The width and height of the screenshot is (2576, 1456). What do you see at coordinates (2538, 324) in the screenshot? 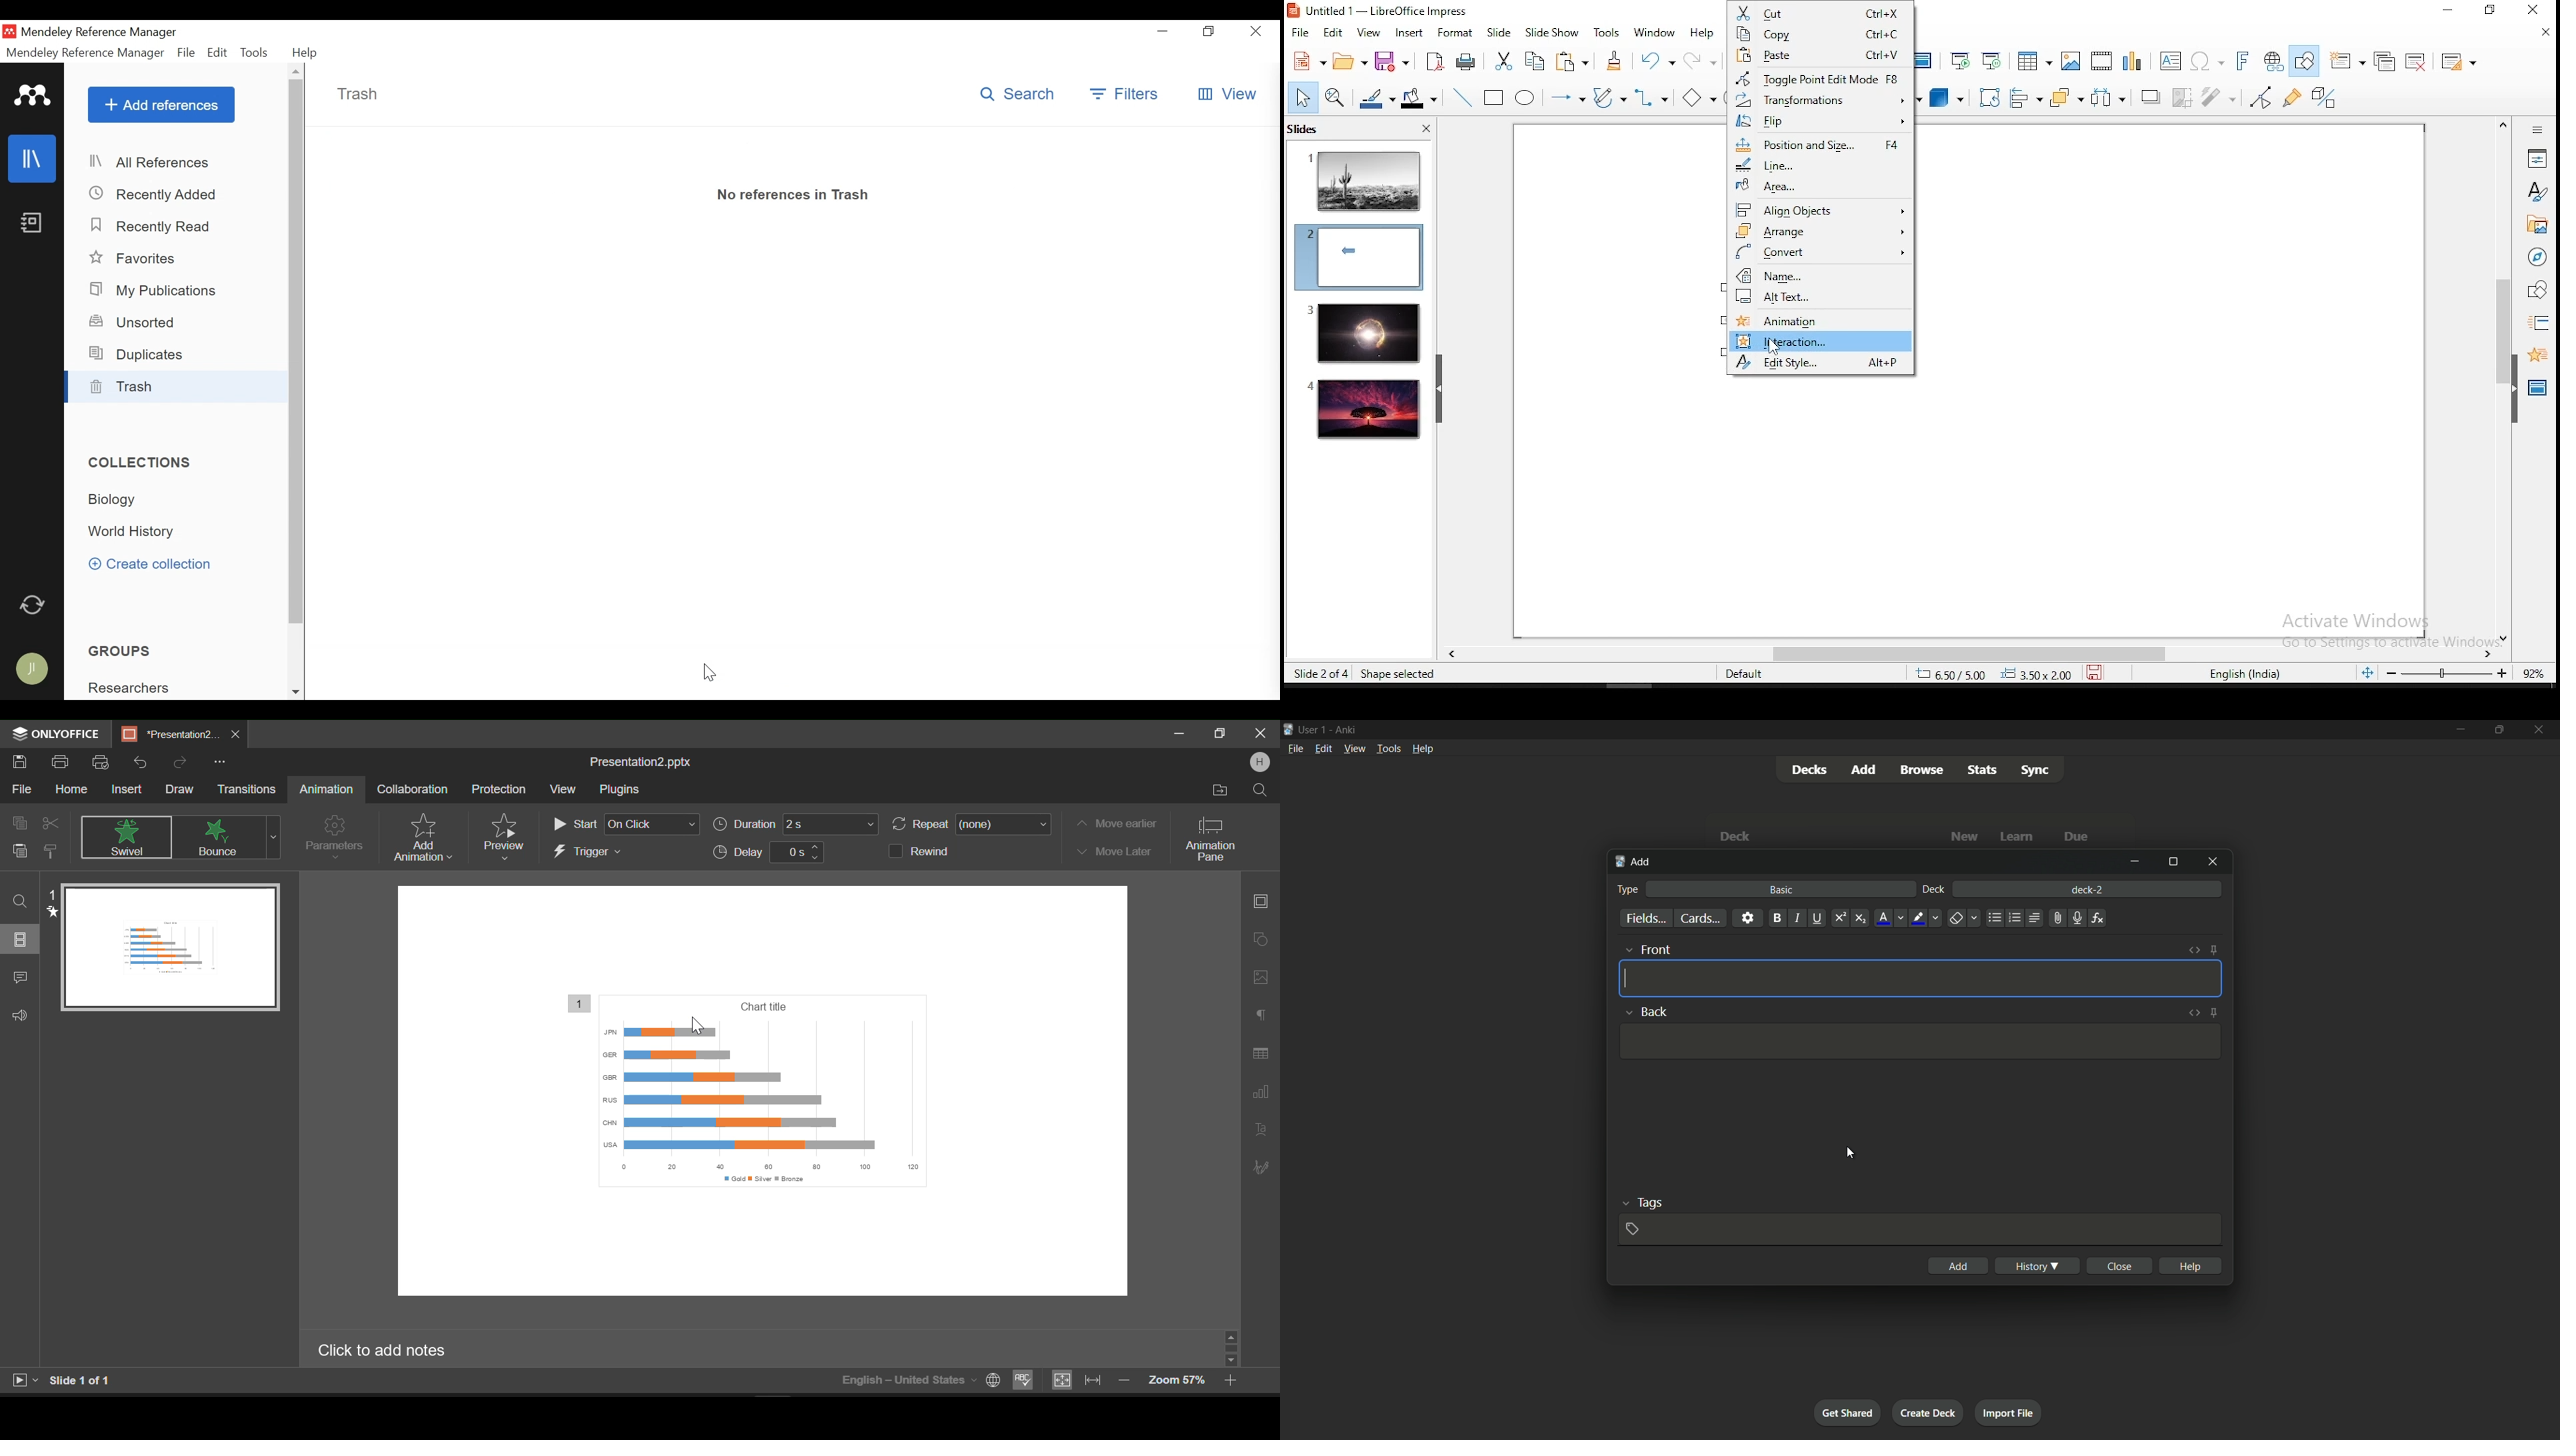
I see `slide transition` at bounding box center [2538, 324].